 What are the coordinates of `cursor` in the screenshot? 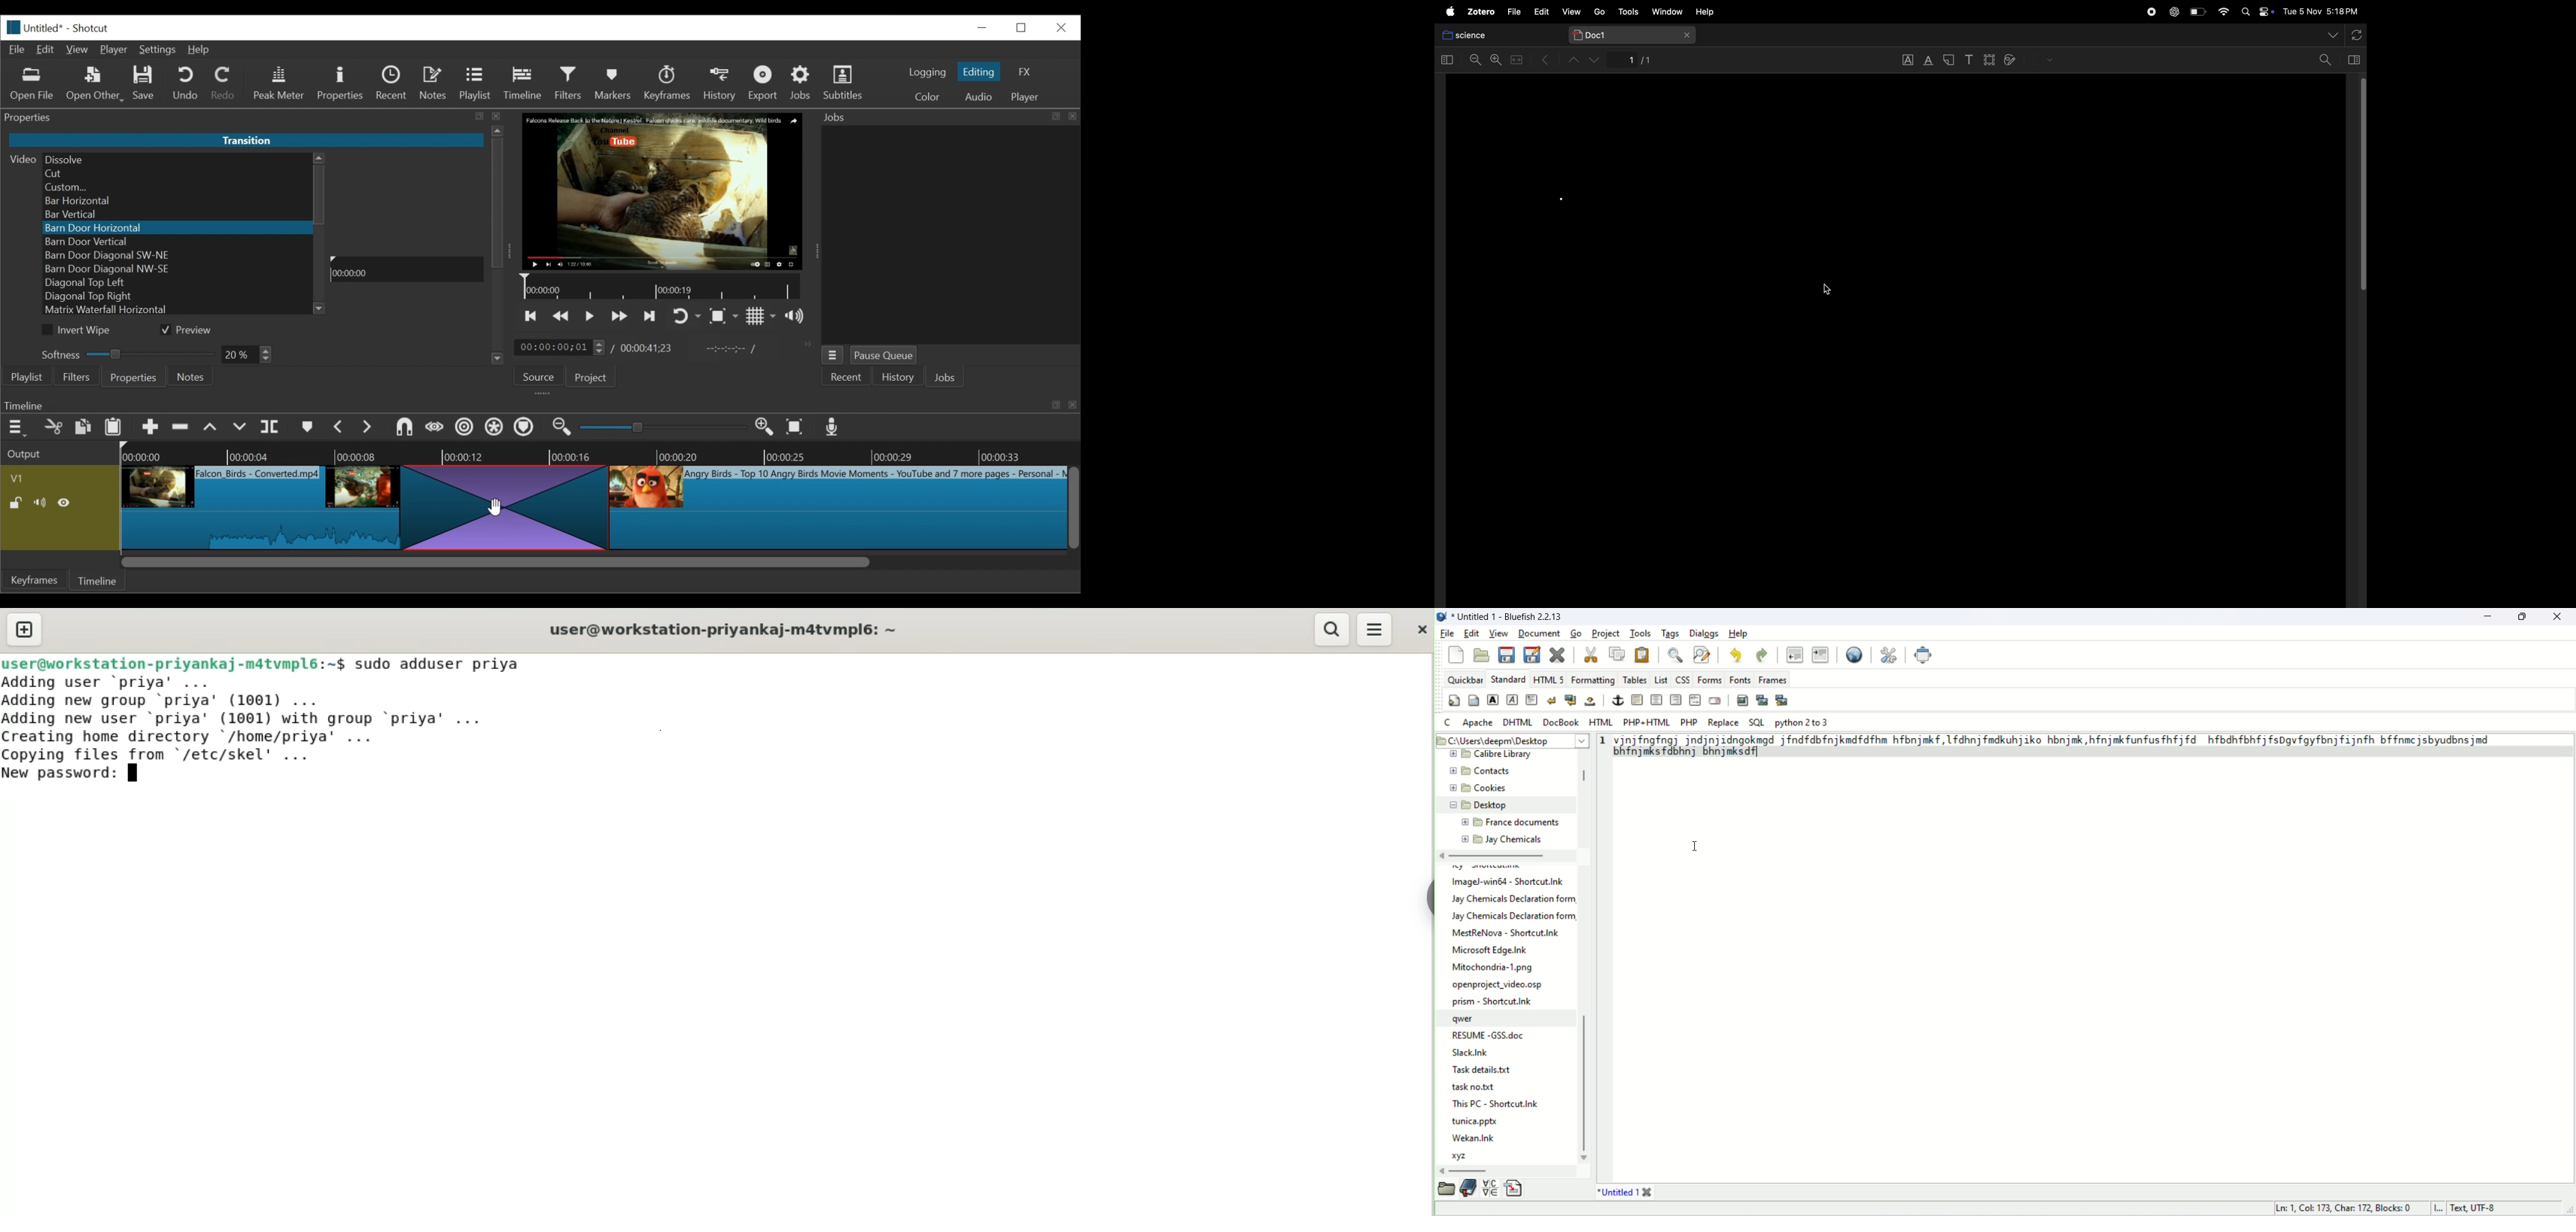 It's located at (1696, 847).